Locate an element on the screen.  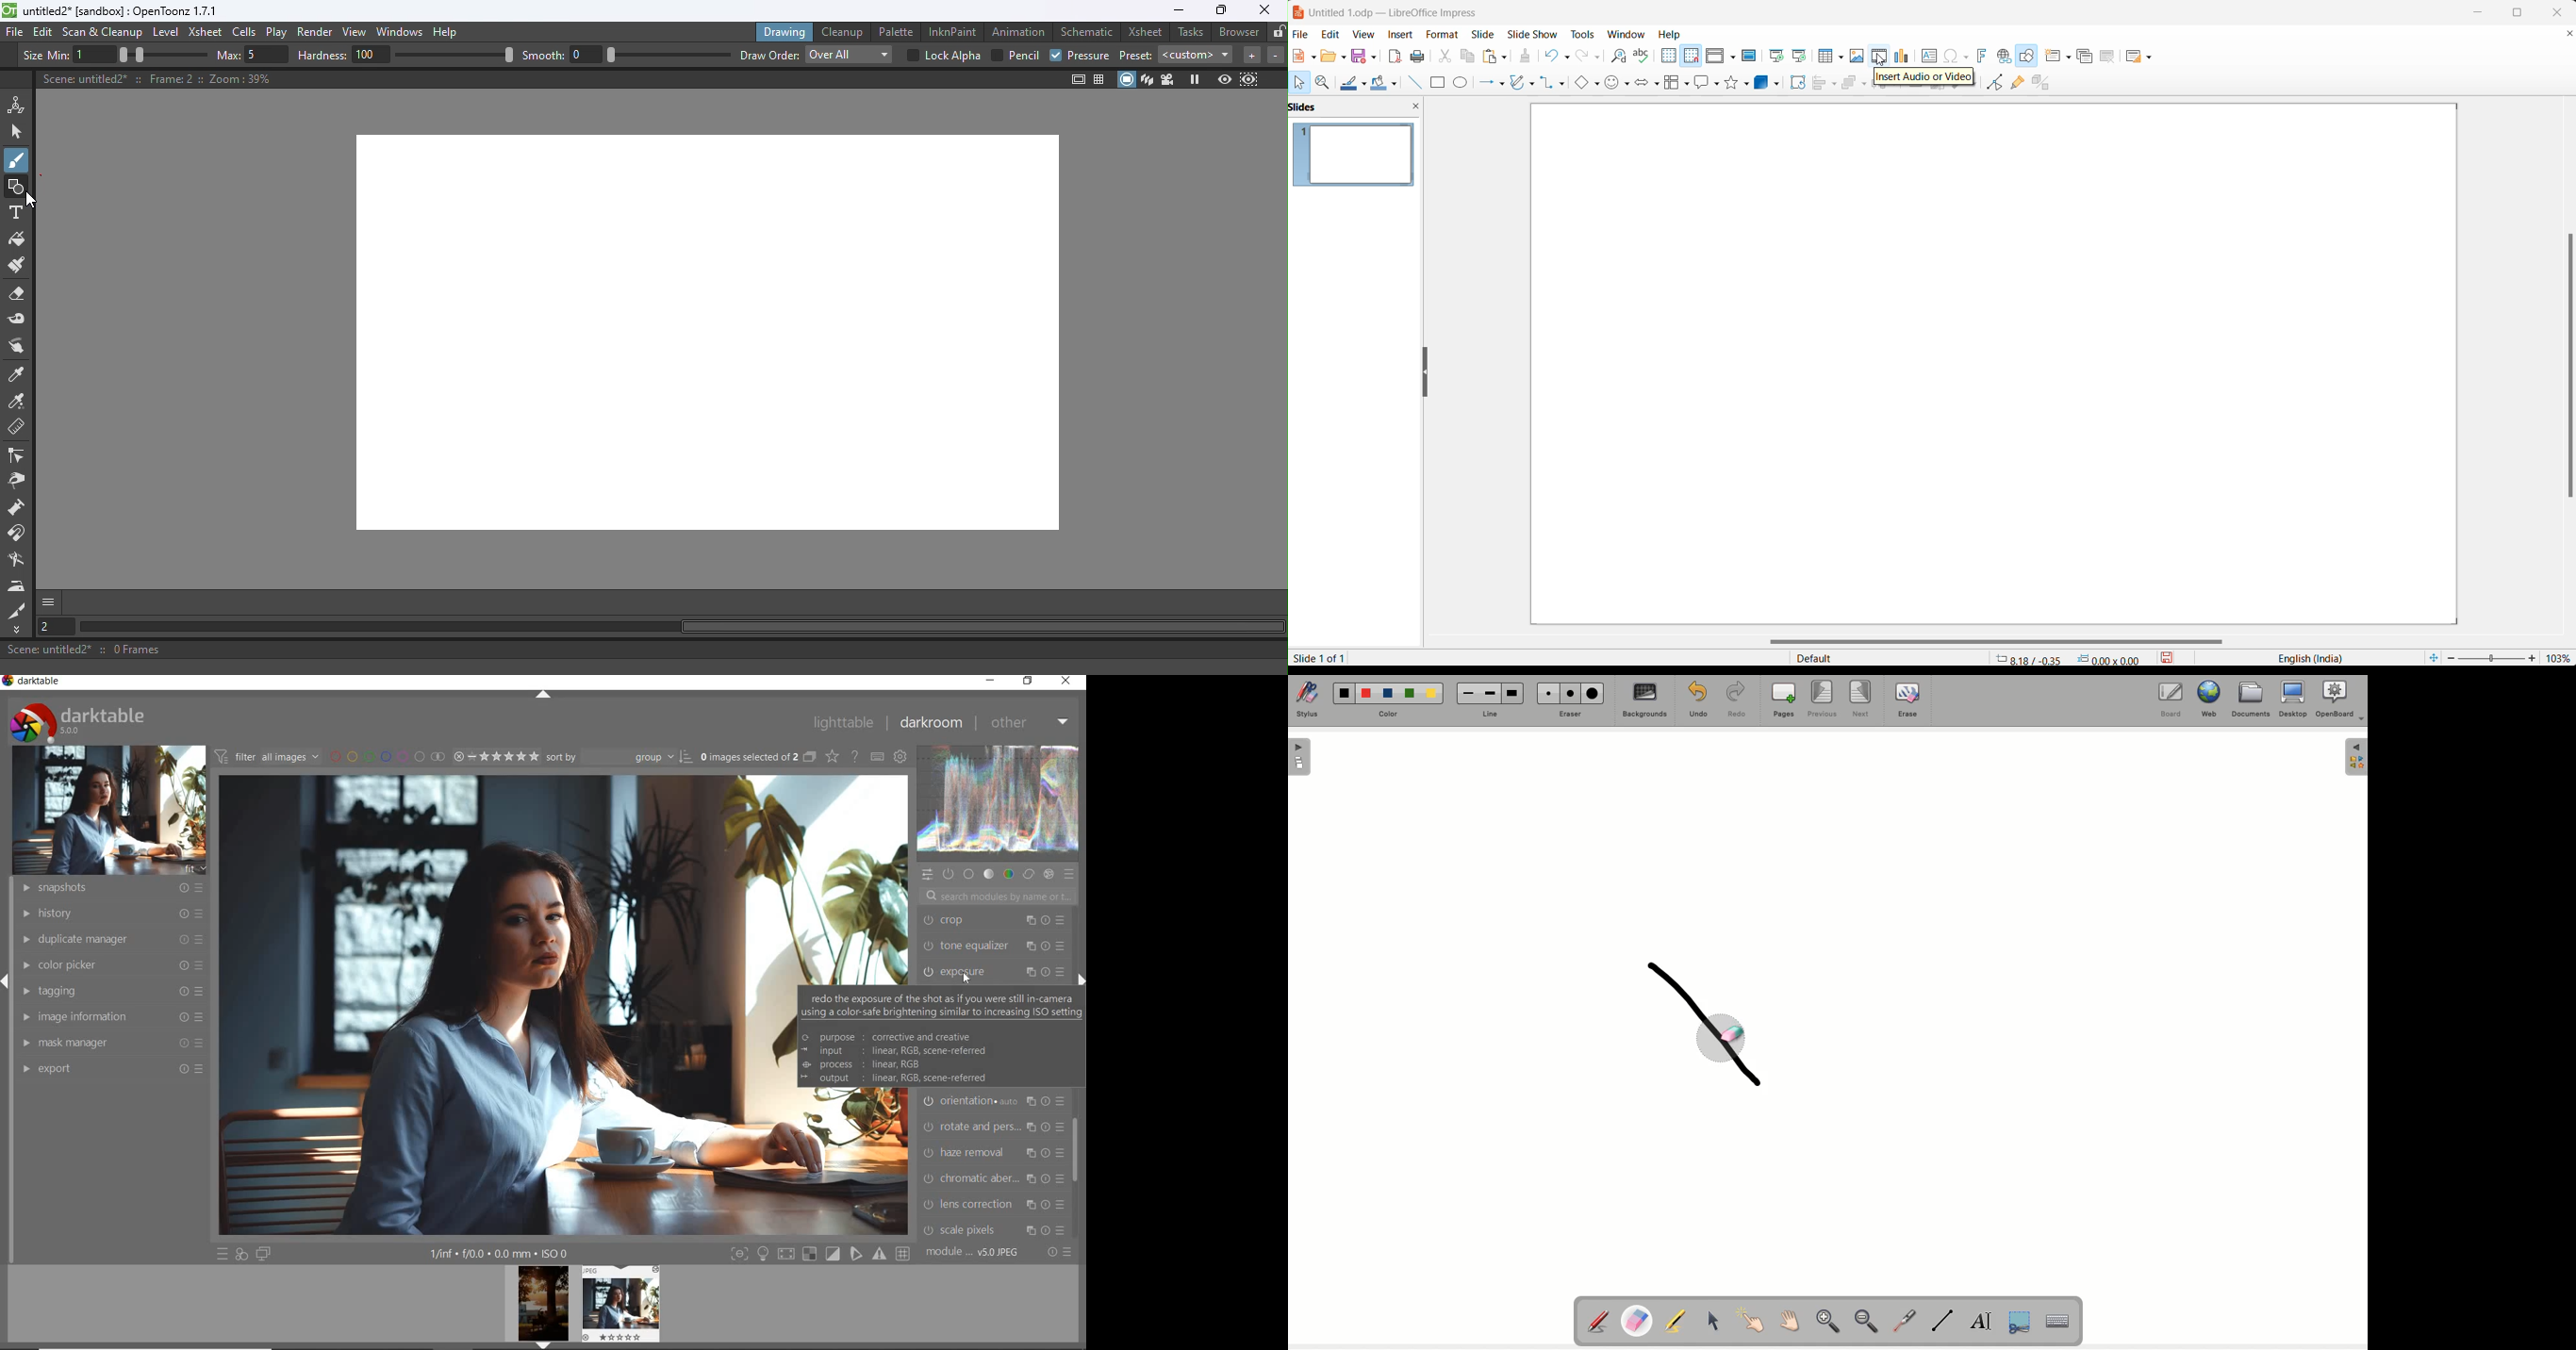
InknPaint is located at coordinates (953, 30).